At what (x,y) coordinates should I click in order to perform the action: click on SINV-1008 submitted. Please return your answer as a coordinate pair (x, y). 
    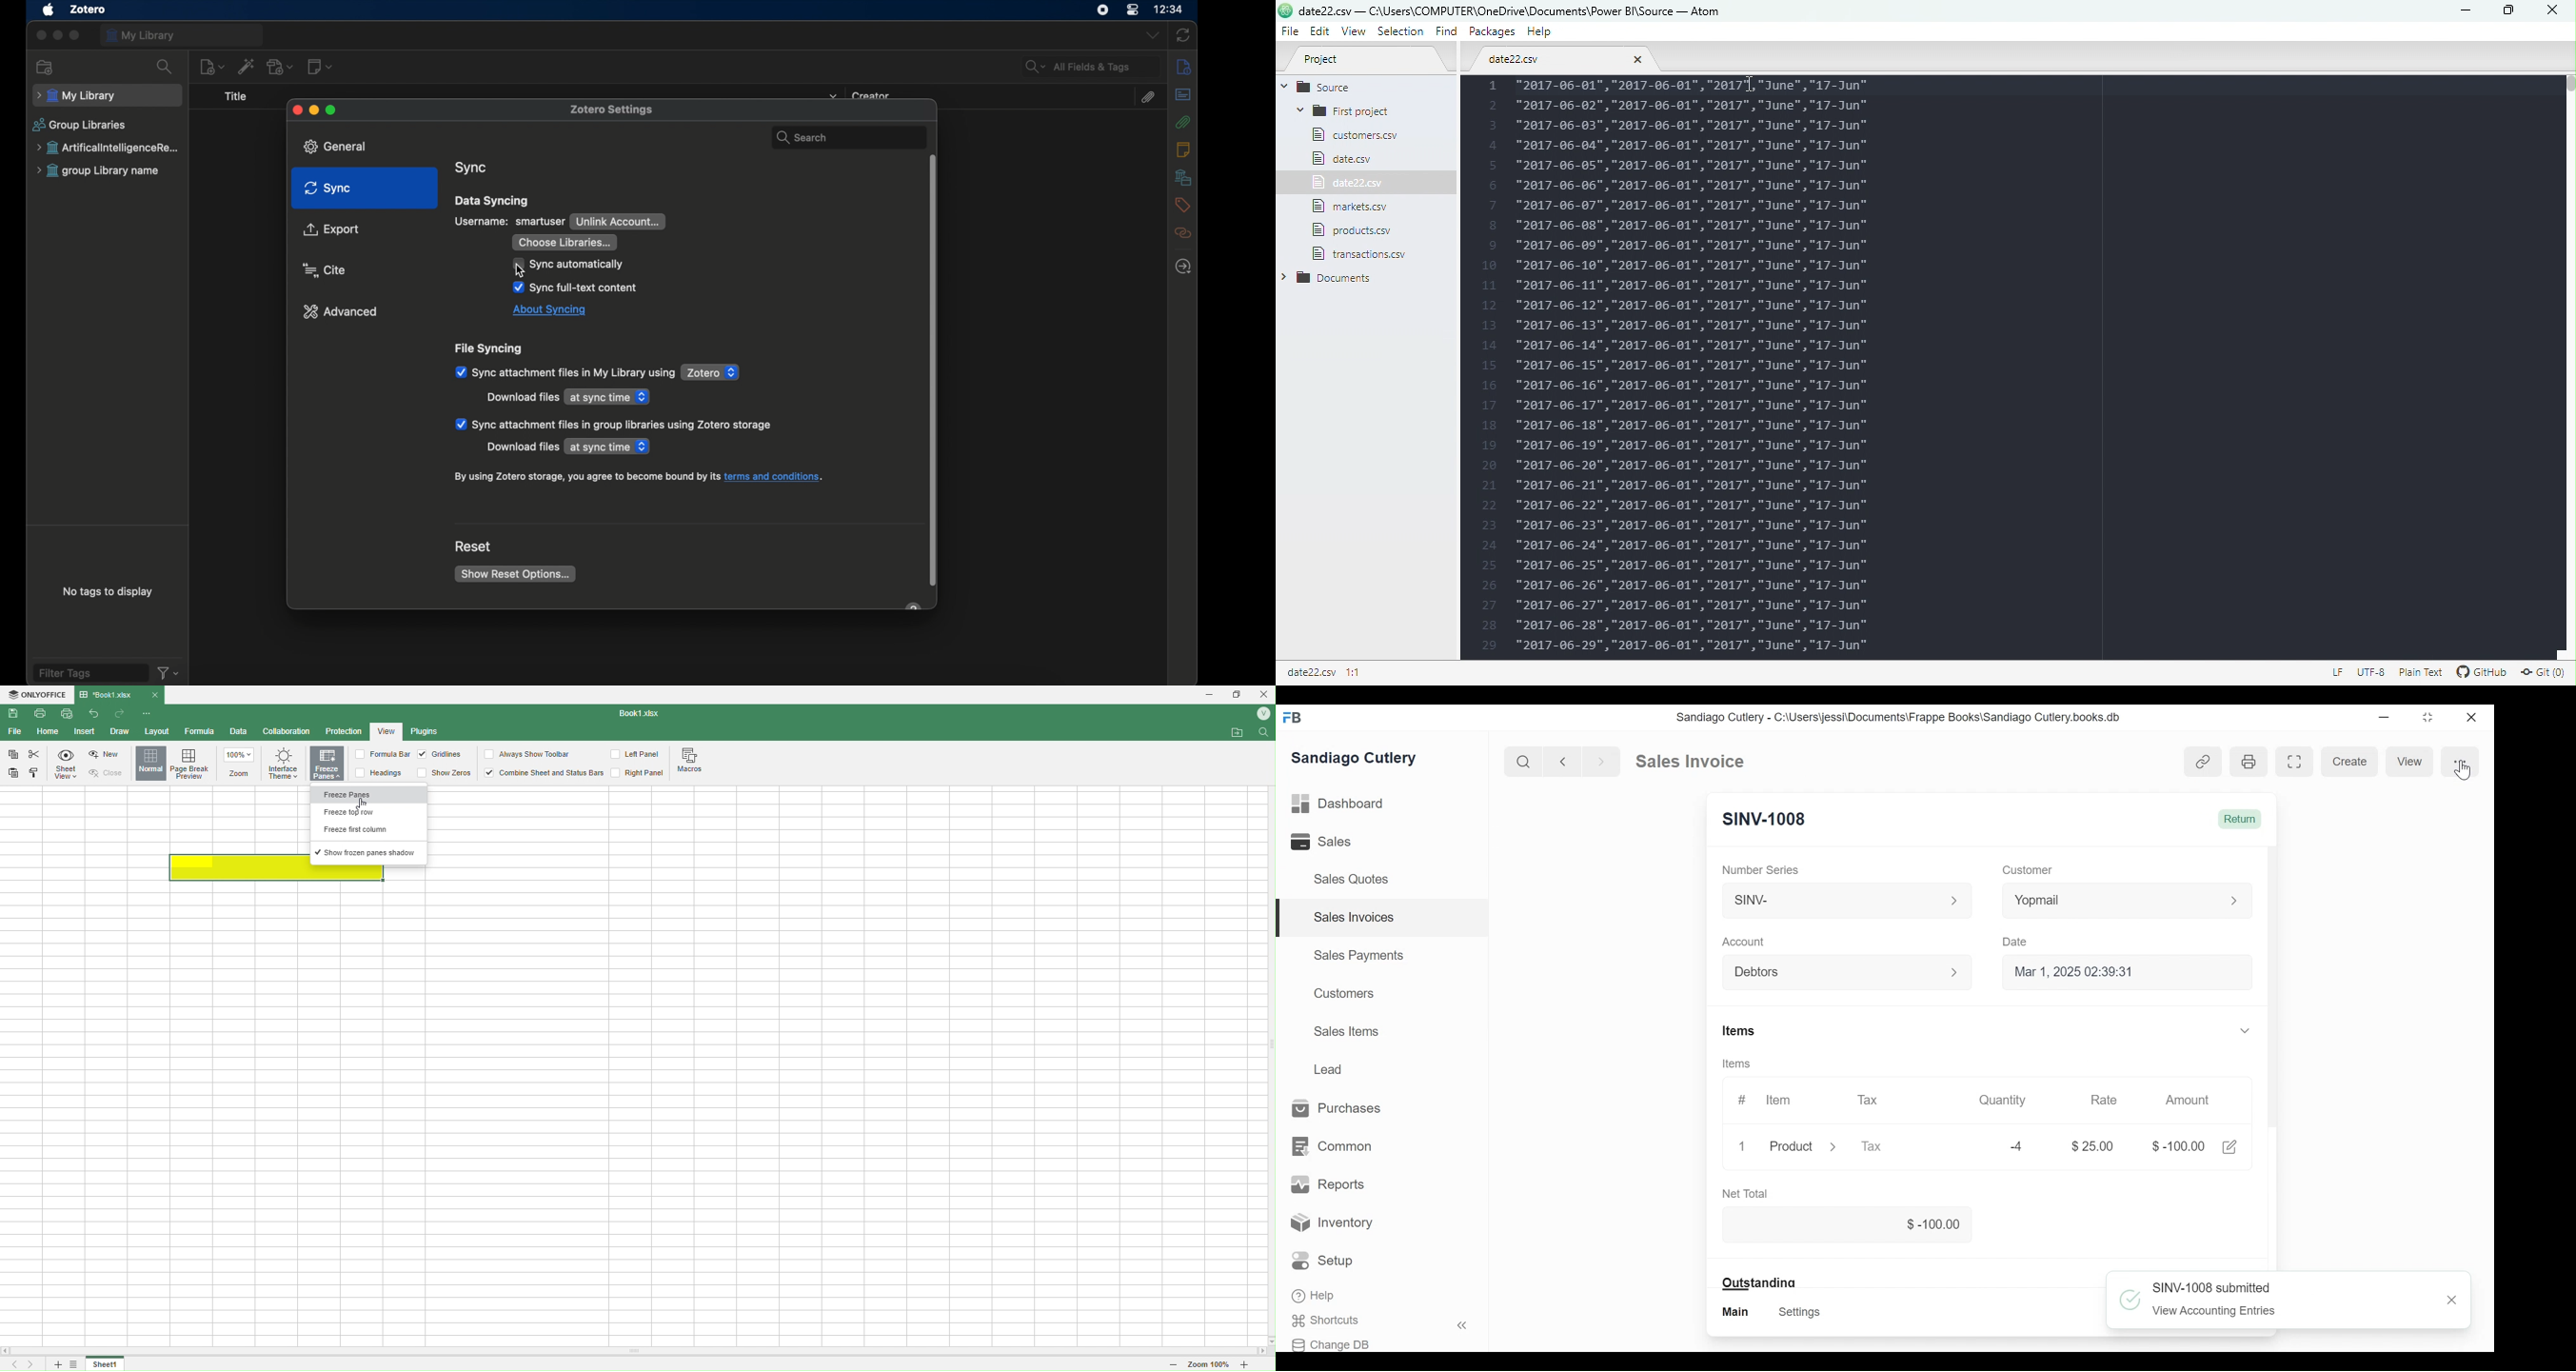
    Looking at the image, I should click on (2211, 1287).